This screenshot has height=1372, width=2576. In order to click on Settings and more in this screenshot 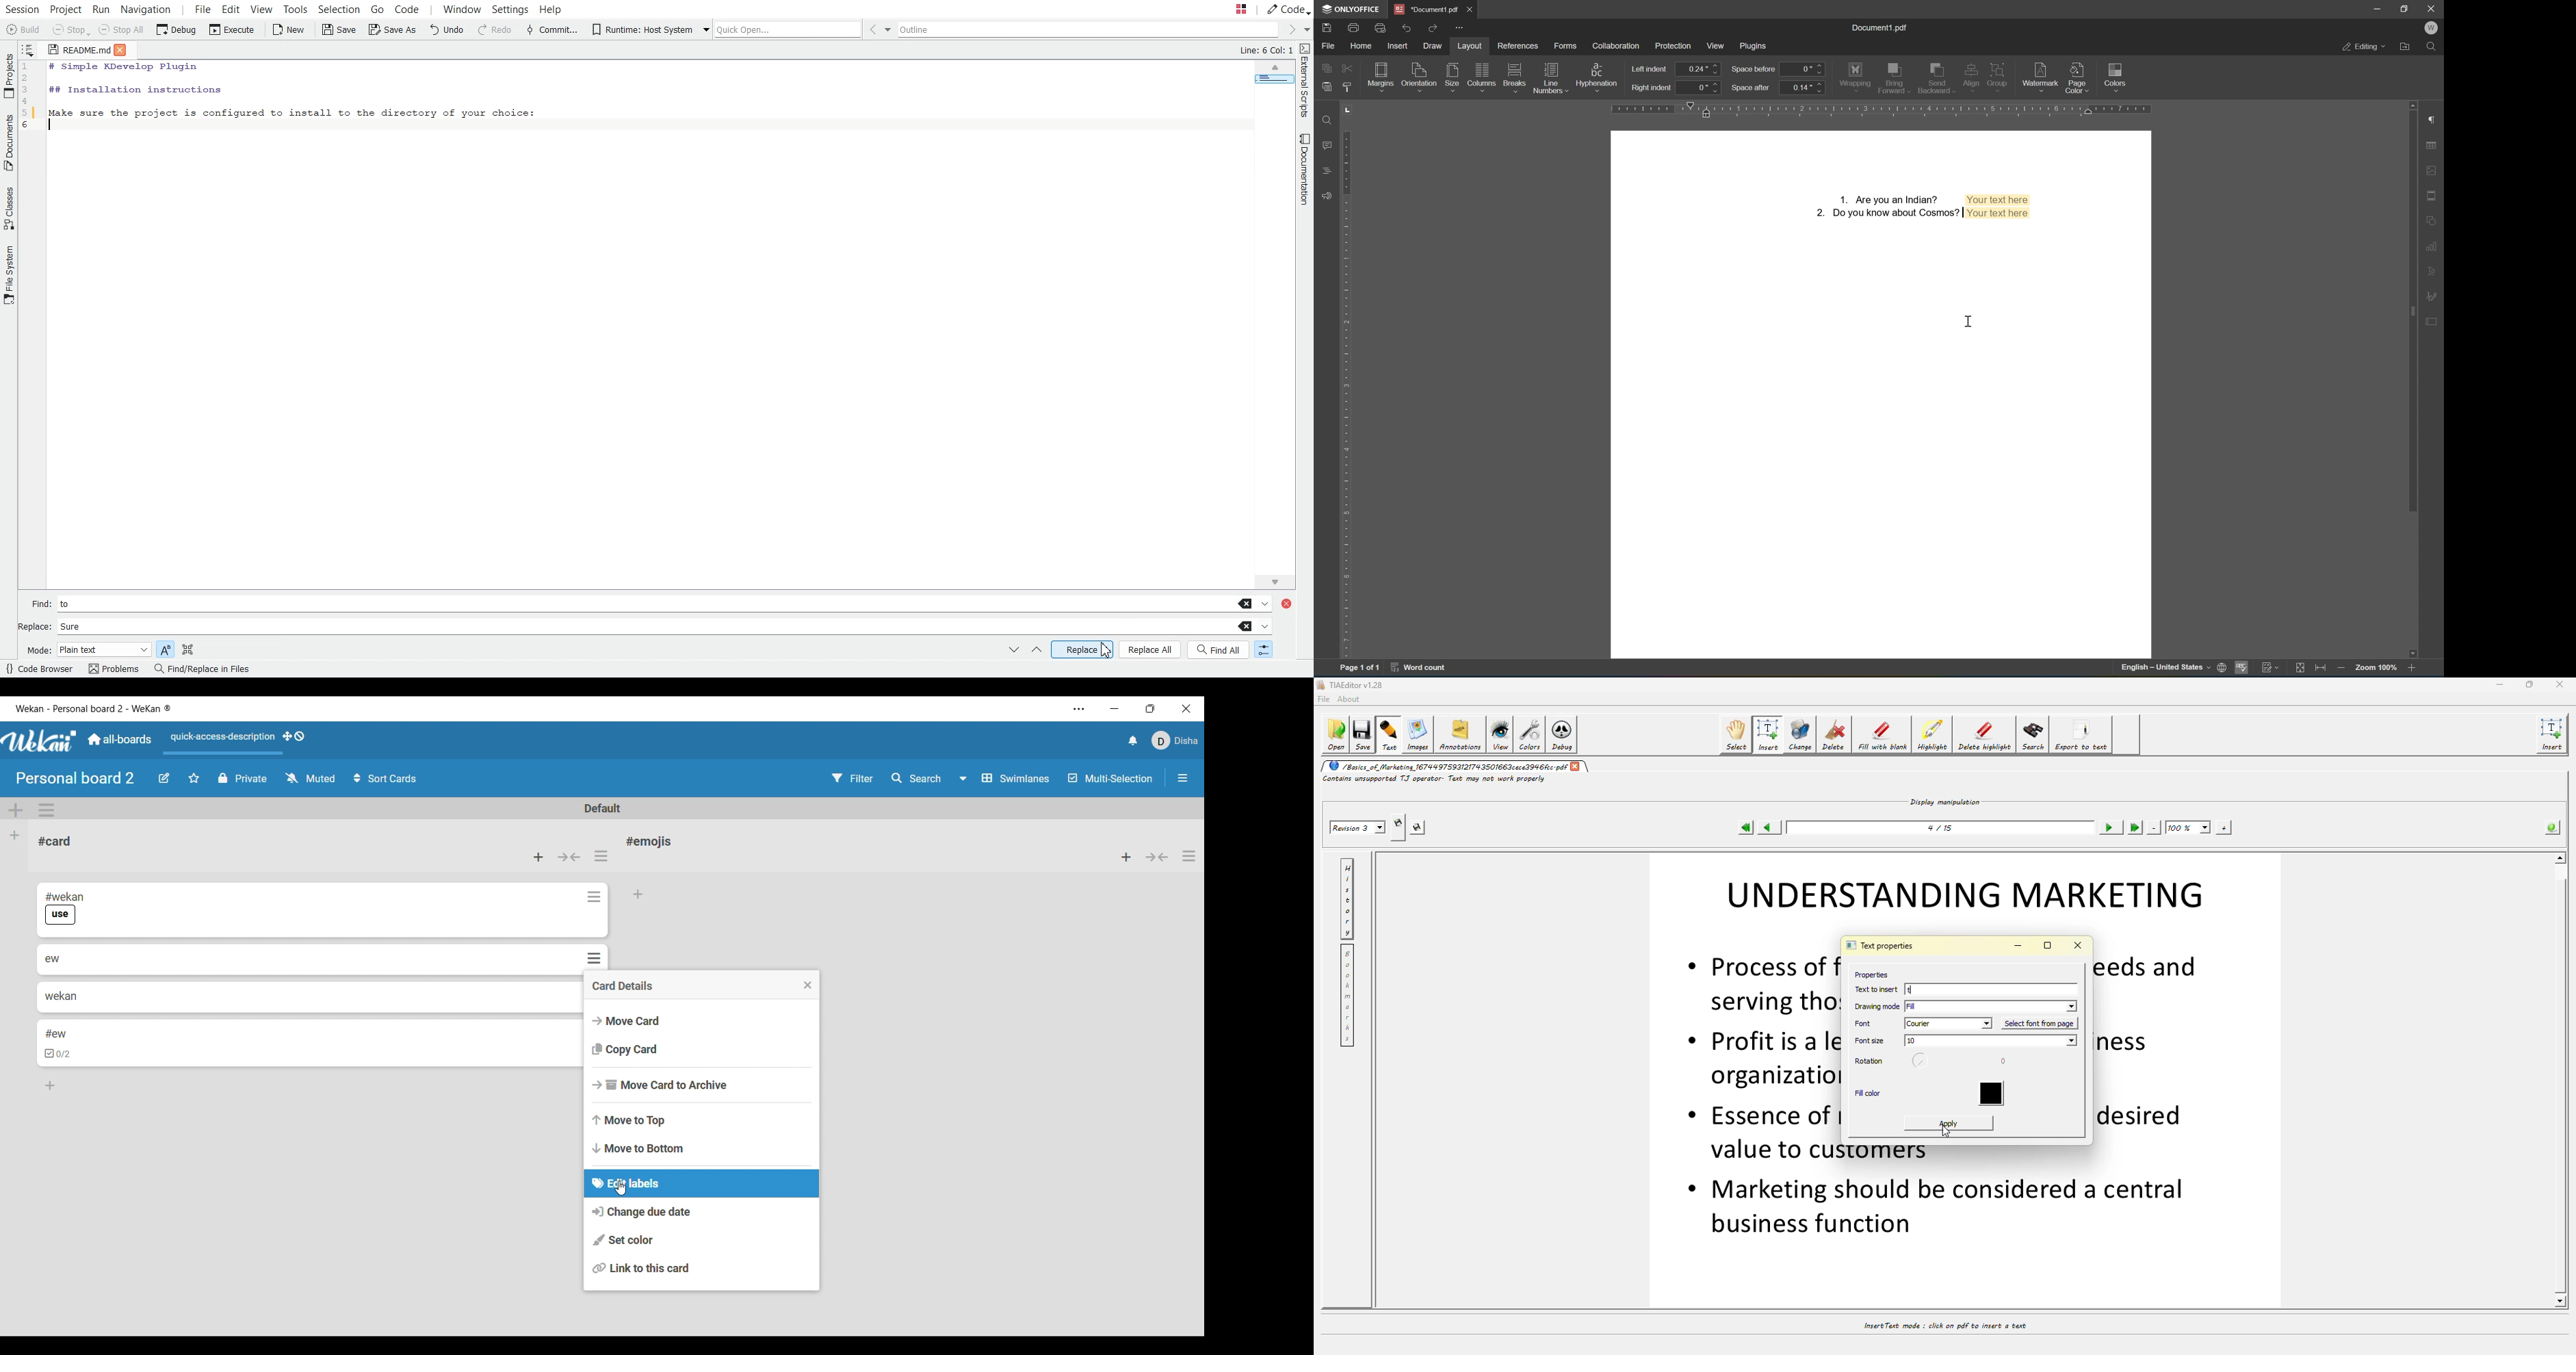, I will do `click(1079, 709)`.